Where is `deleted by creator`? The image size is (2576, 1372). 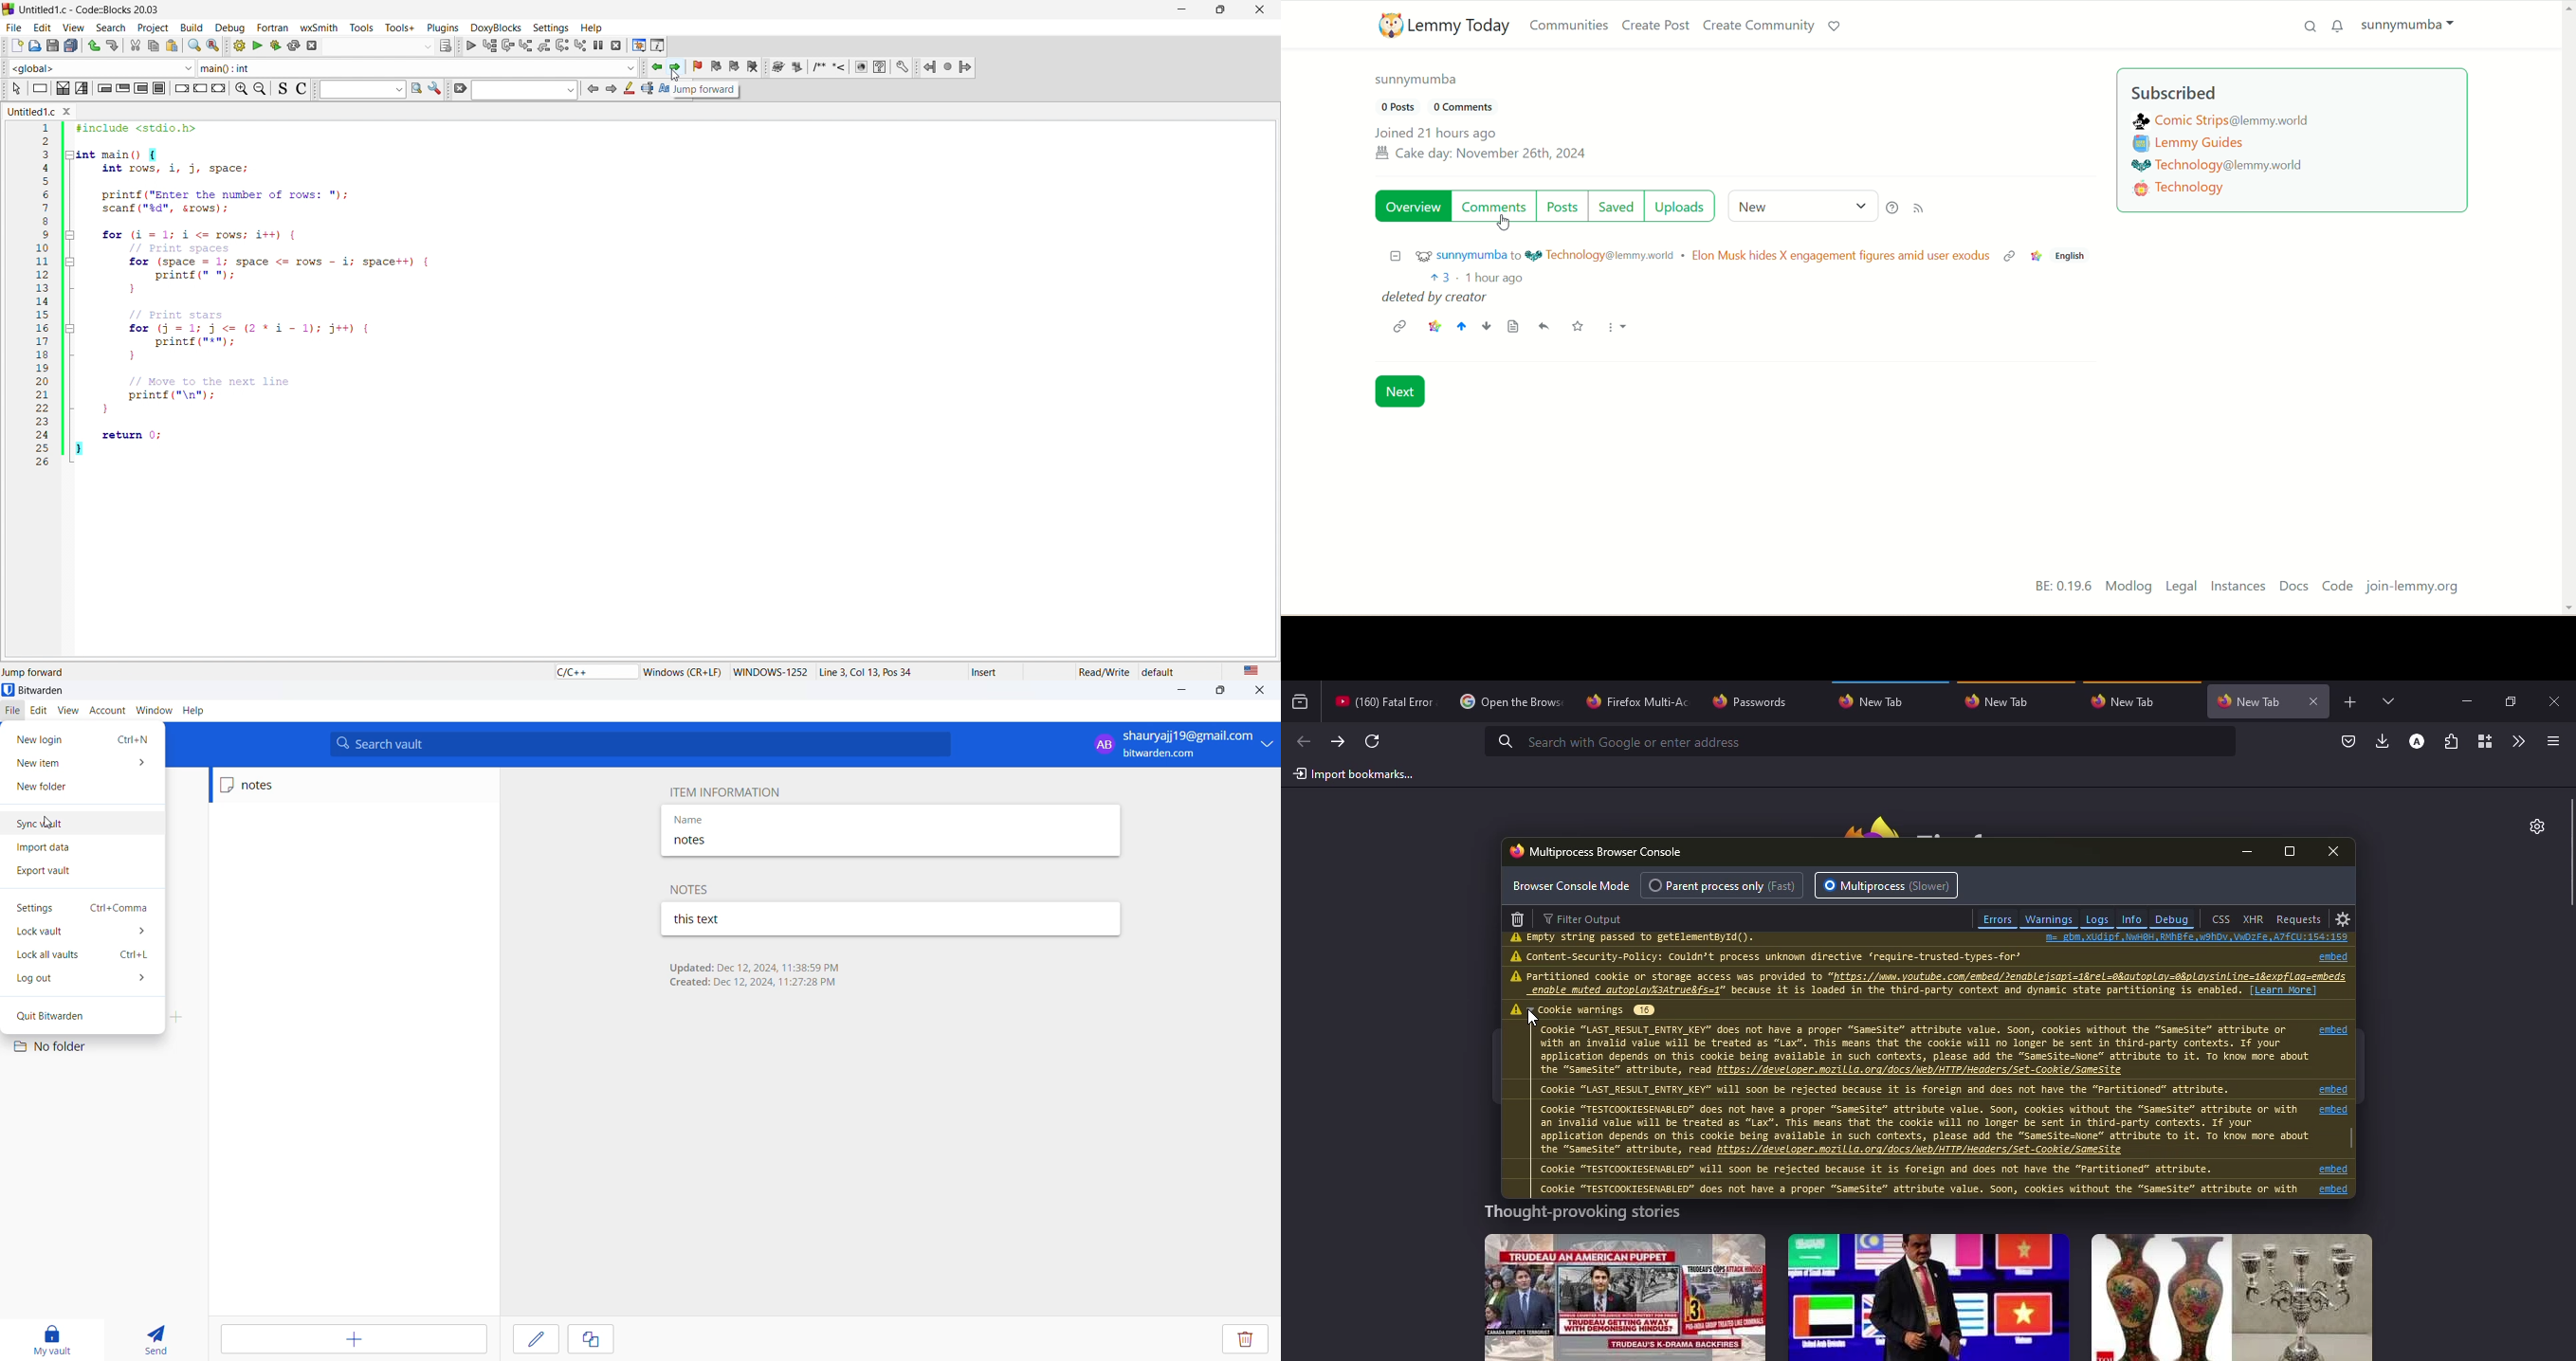 deleted by creator is located at coordinates (1436, 299).